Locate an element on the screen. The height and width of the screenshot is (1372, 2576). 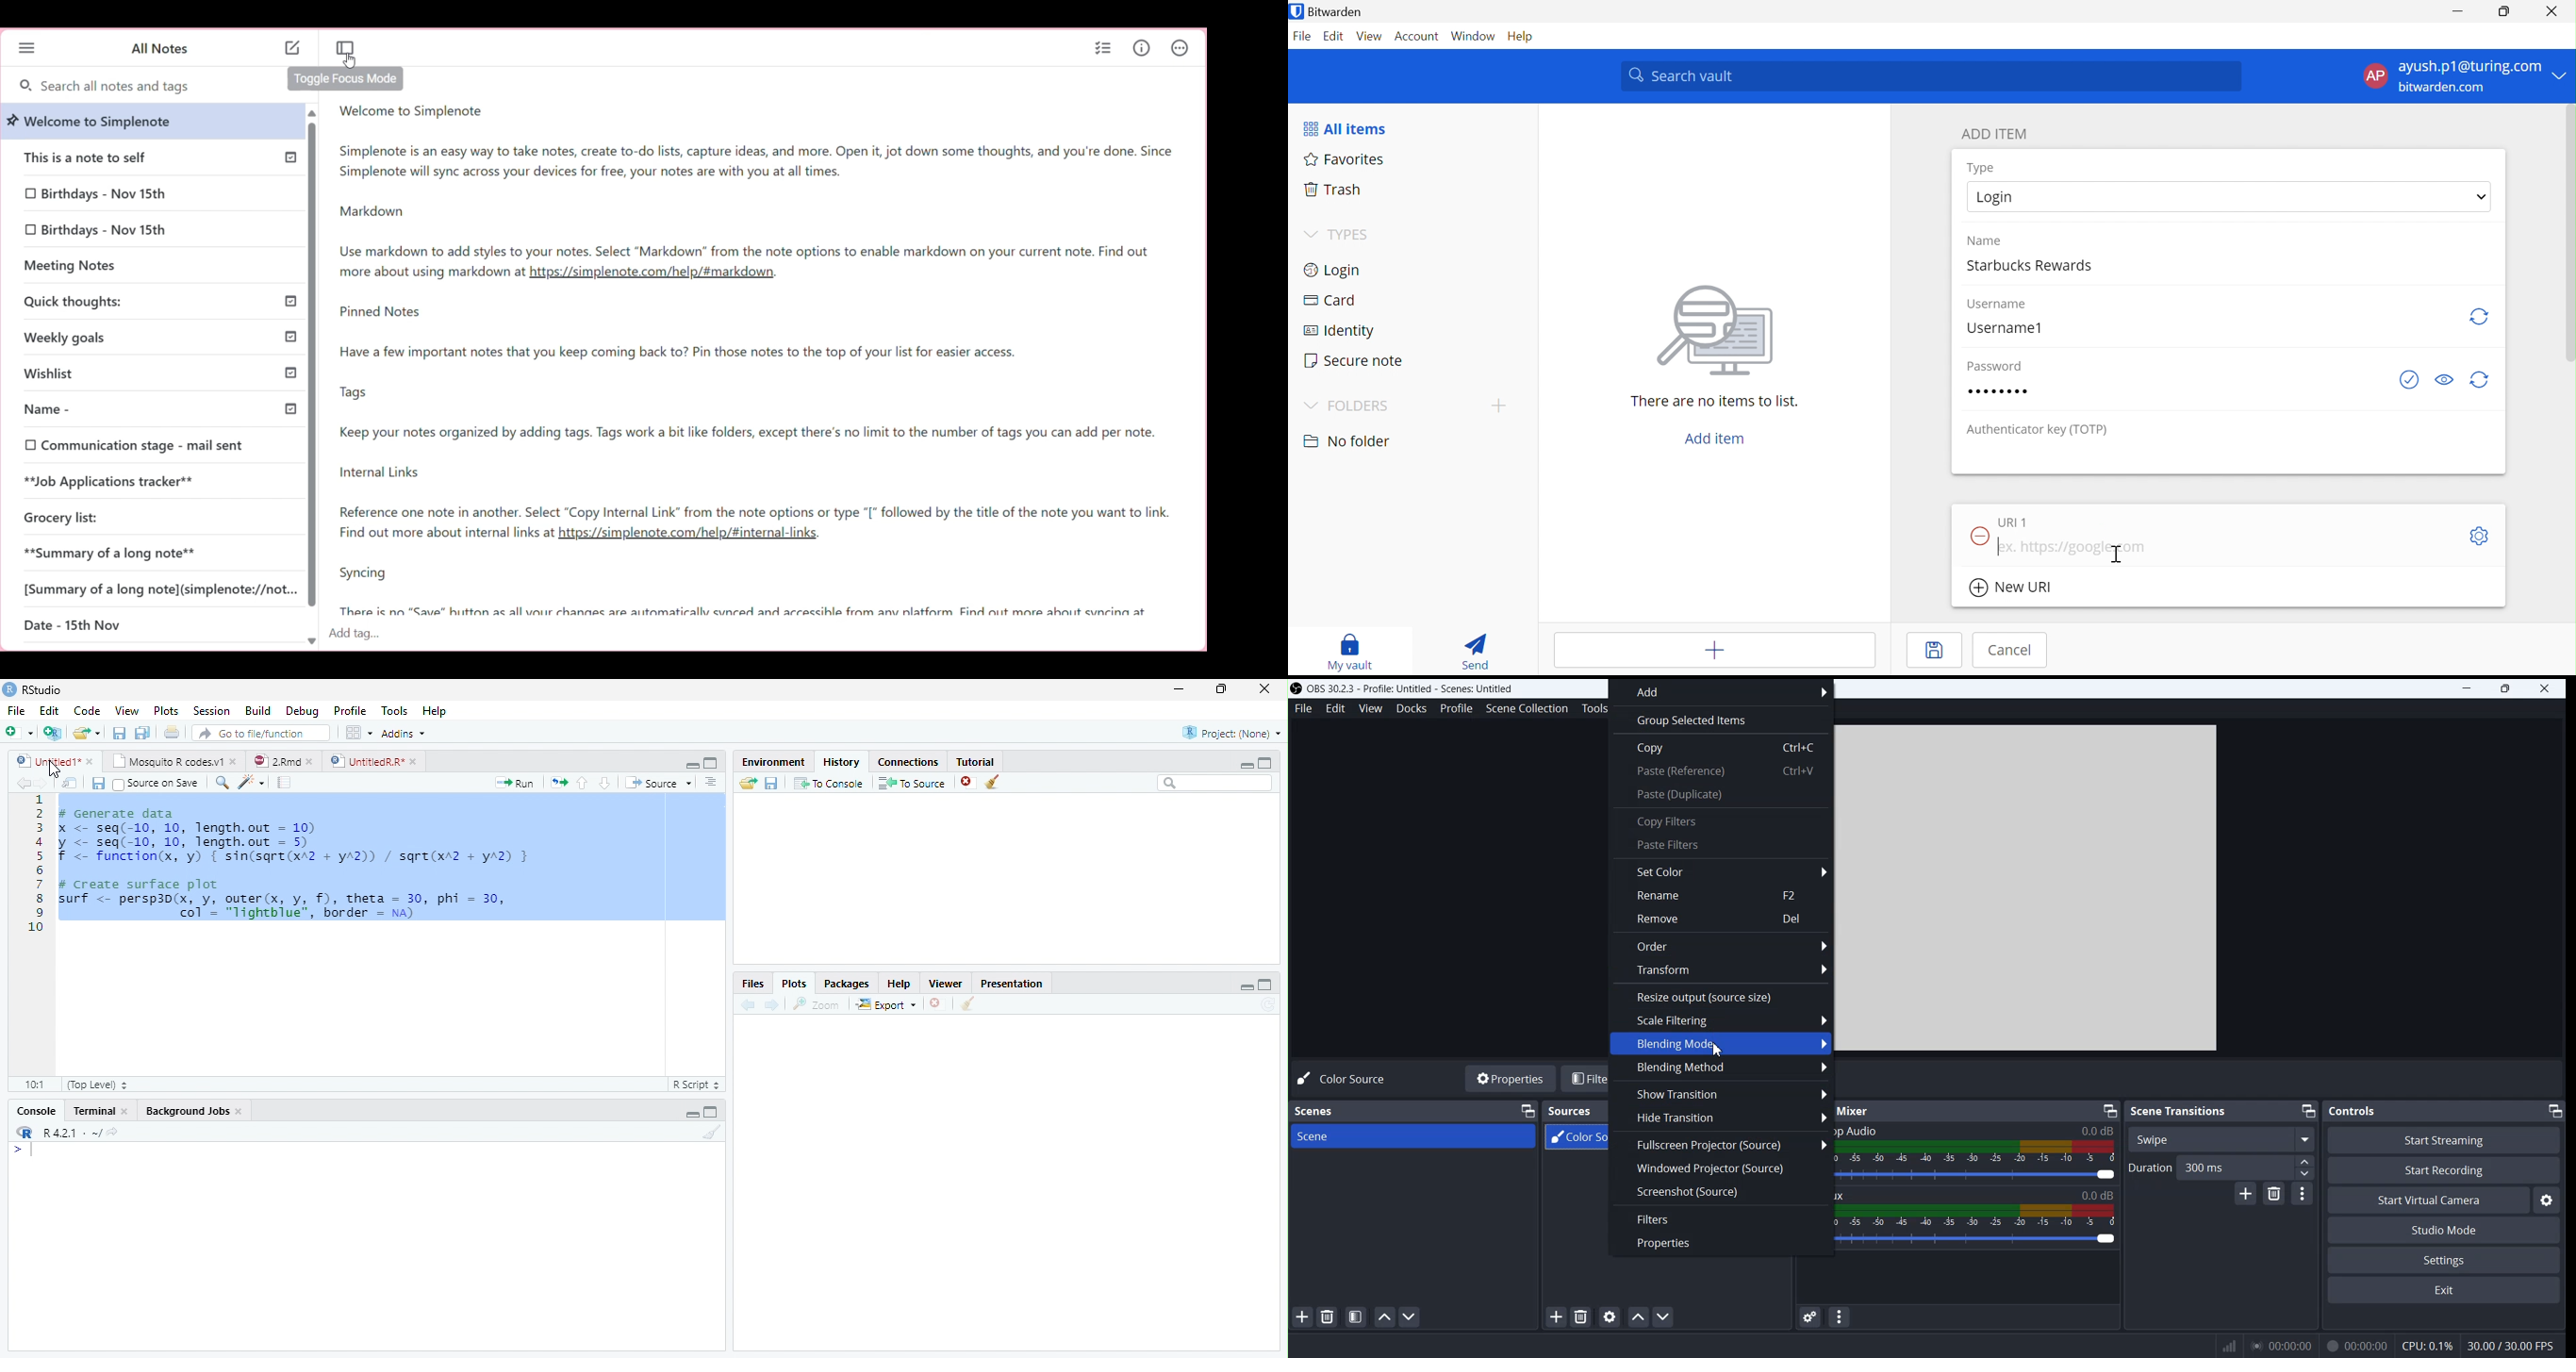
Edit is located at coordinates (48, 710).